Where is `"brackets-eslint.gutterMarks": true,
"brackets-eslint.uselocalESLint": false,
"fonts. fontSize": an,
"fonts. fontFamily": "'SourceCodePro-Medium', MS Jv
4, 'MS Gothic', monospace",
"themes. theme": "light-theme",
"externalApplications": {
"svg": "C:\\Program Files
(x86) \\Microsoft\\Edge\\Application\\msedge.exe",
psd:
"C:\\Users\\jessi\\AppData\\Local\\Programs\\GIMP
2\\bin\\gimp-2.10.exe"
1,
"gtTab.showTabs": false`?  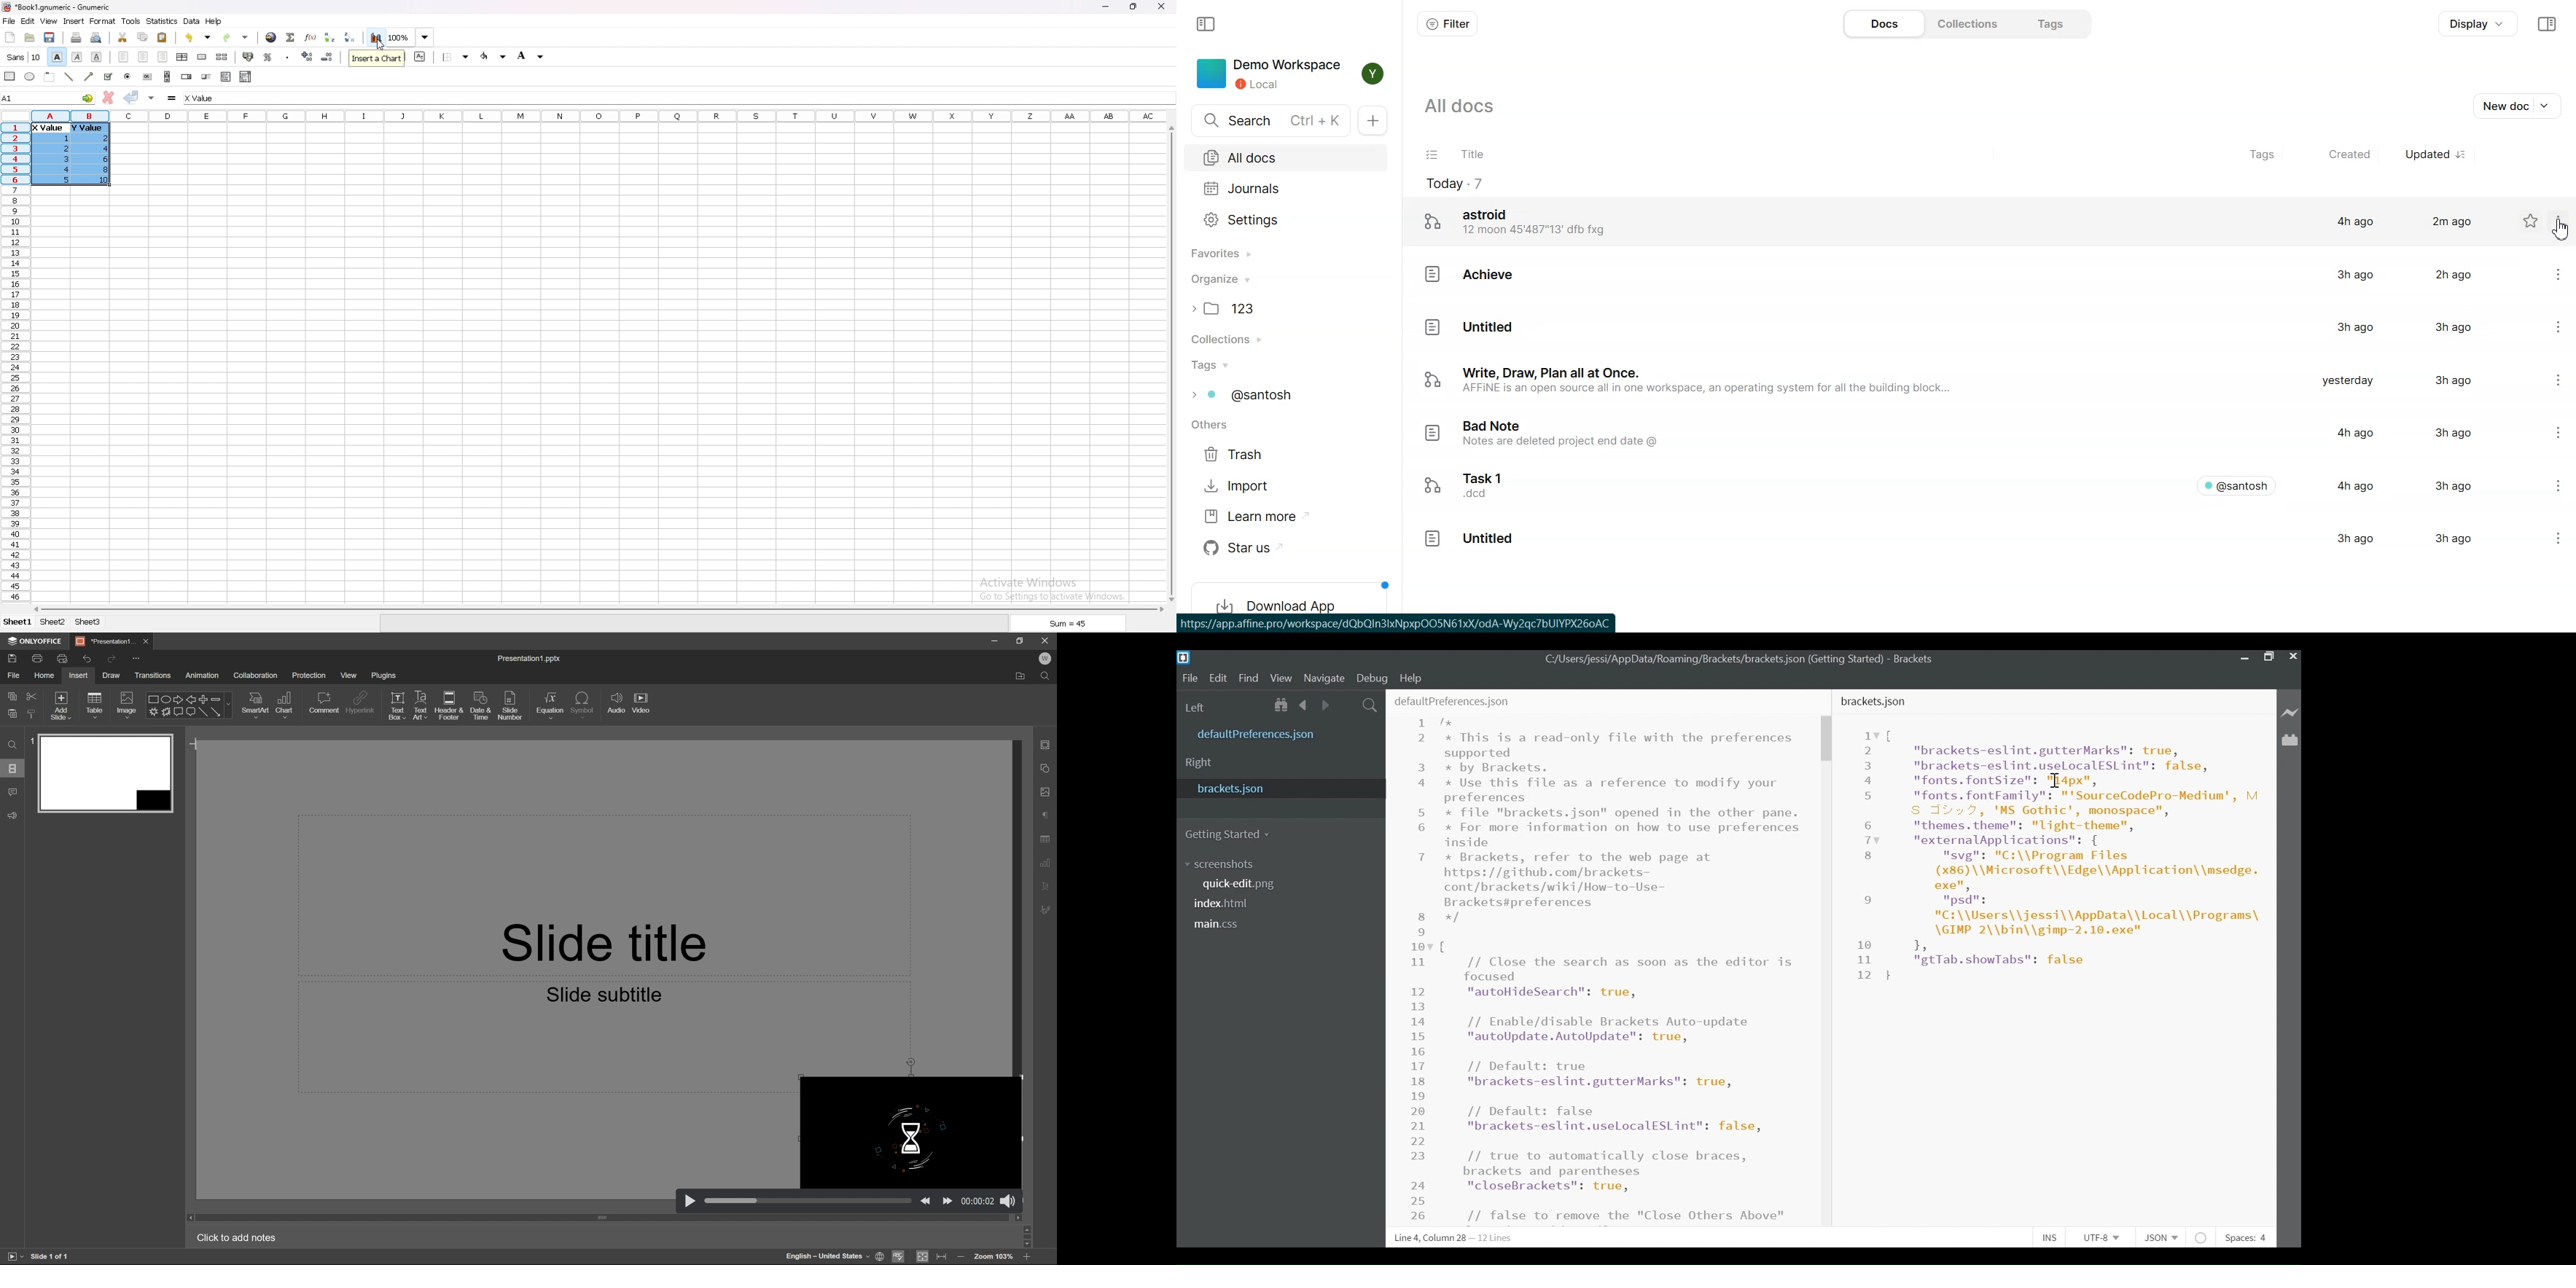
"brackets-eslint.gutterMarks": true,
"brackets-eslint.uselocalESLint": false,
"fonts. fontSize": an,
"fonts. fontFamily": "'SourceCodePro-Medium', MS Jv
4, 'MS Gothic', monospace",
"themes. theme": "light-theme",
"externalApplications": {
"svg": "C:\\Program Files
(x86) \\Microsoft\\Edge\\Application\\msedge.exe",
psd:
"C:\\Users\\jessi\\AppData\\Local\\Programs\\GIMP
2\\bin\\gimp-2.10.exe"
1,
"gtTab.showTabs": false is located at coordinates (2071, 854).